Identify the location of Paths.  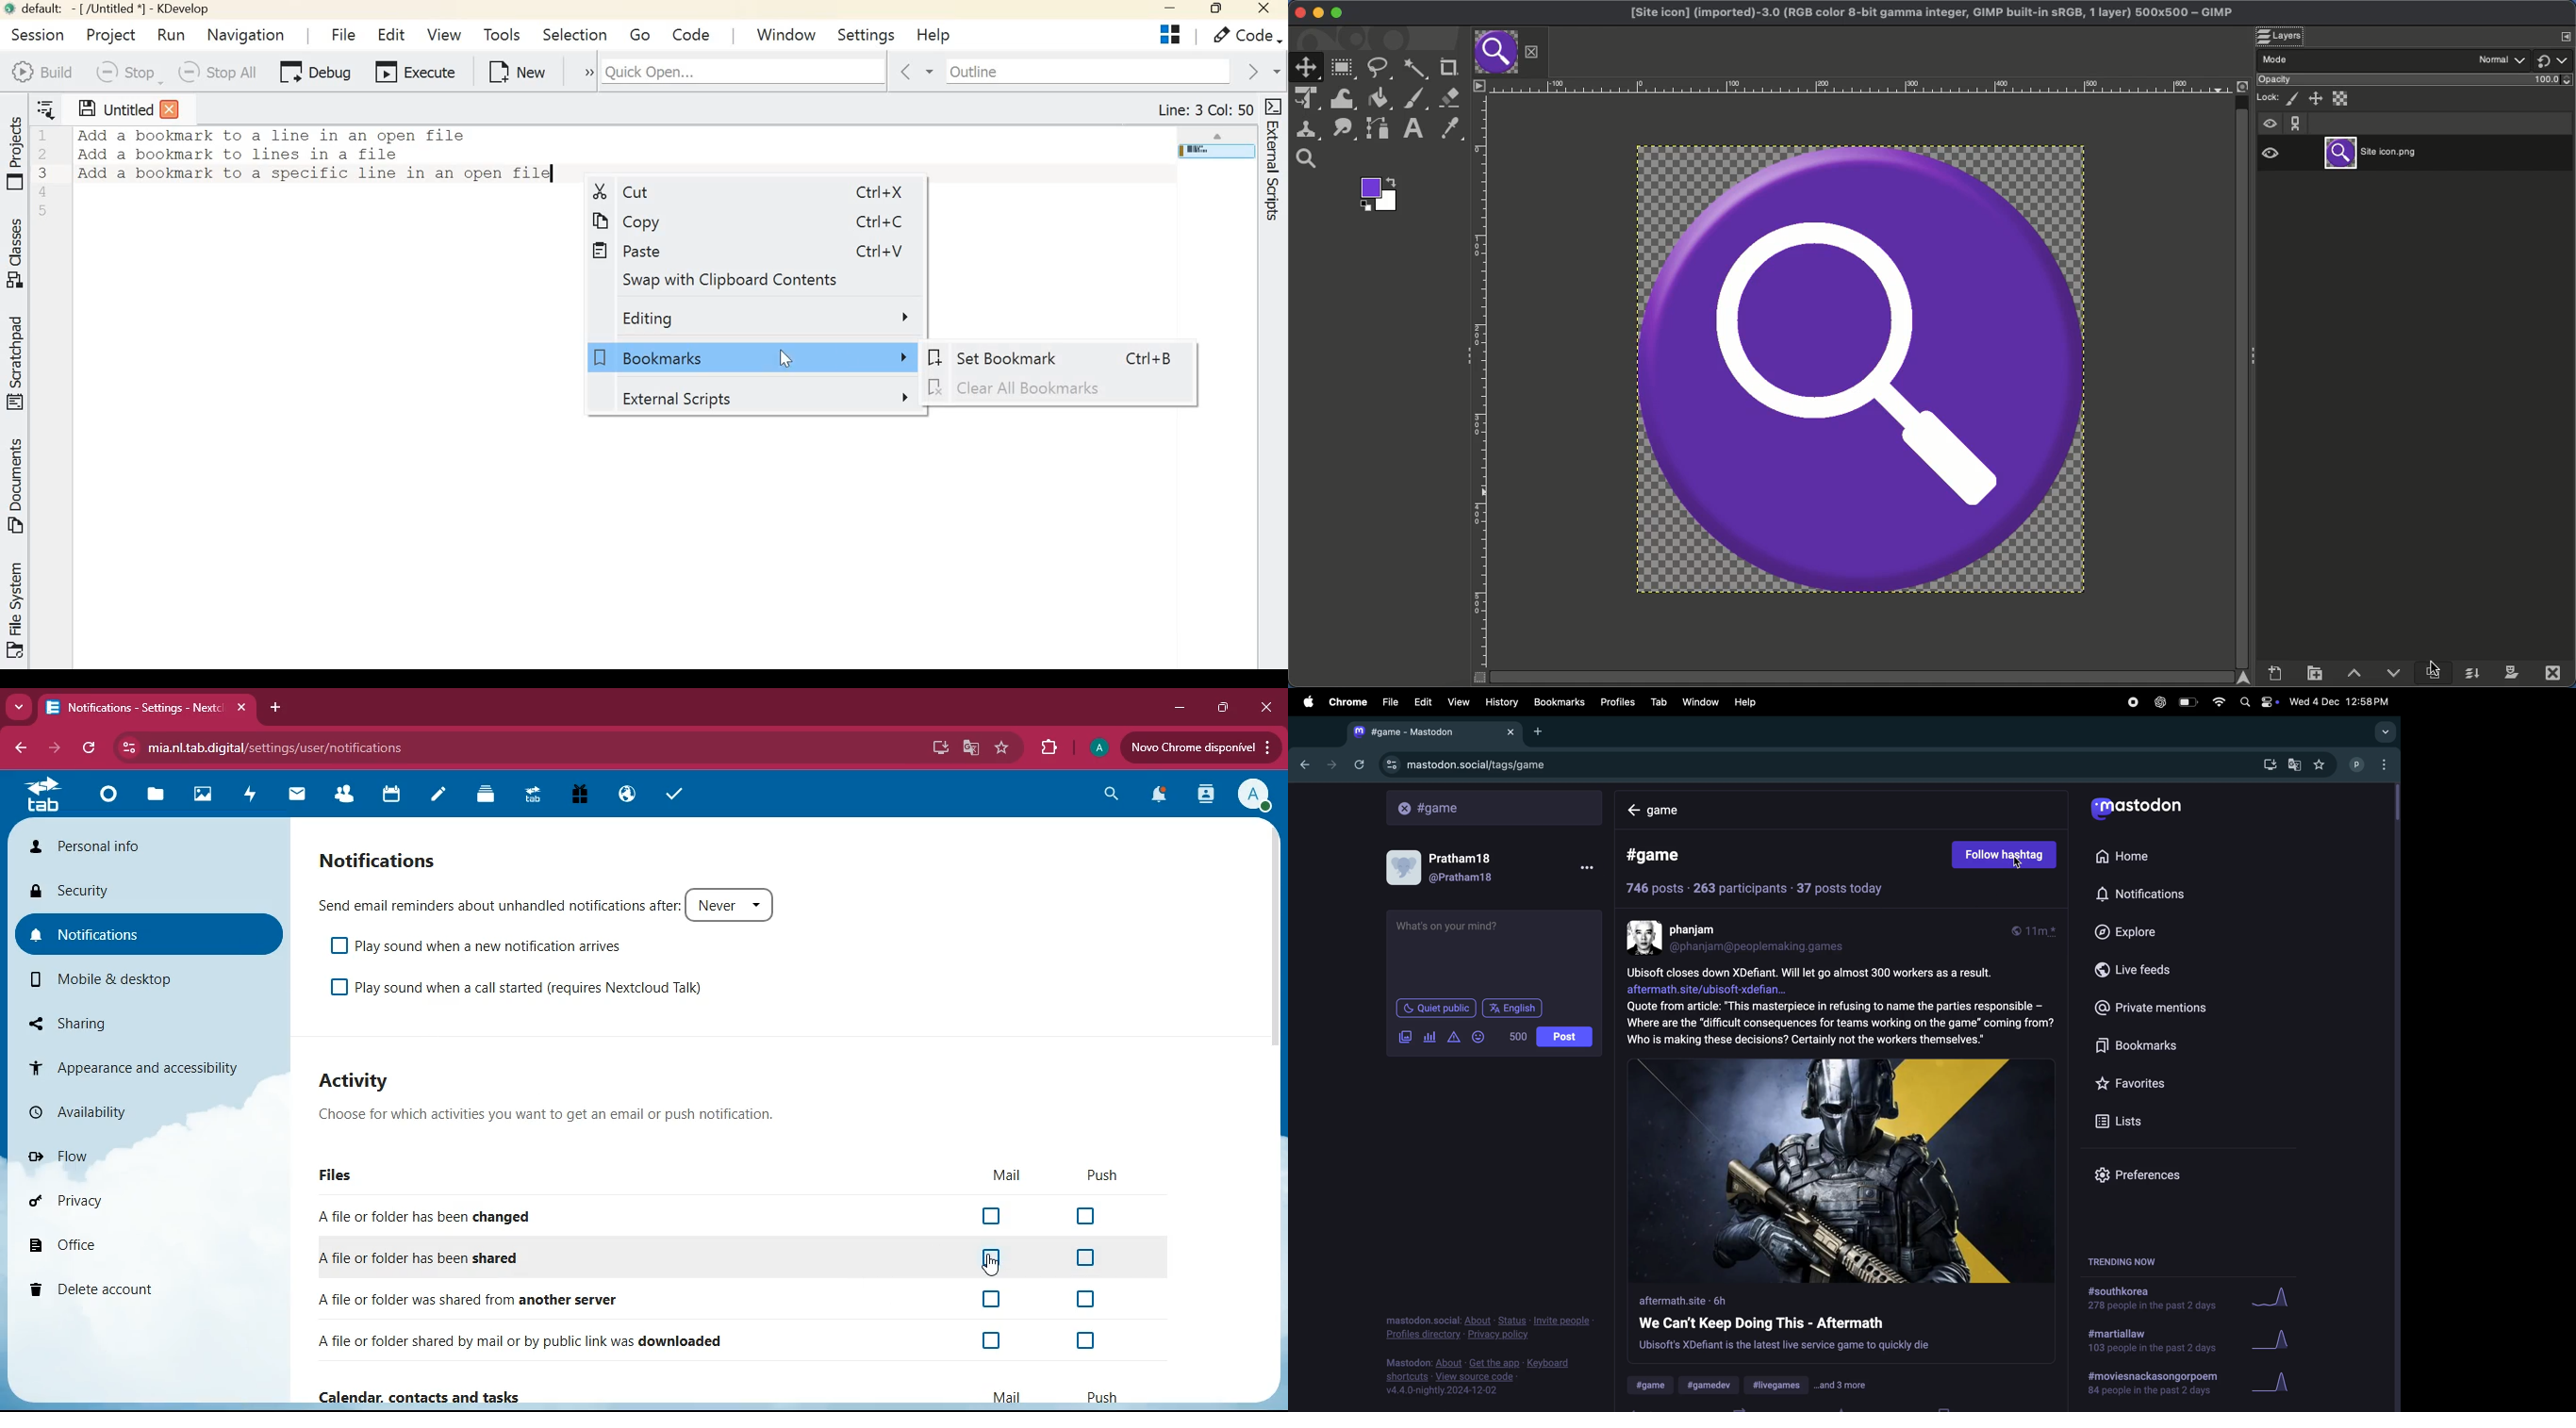
(1377, 130).